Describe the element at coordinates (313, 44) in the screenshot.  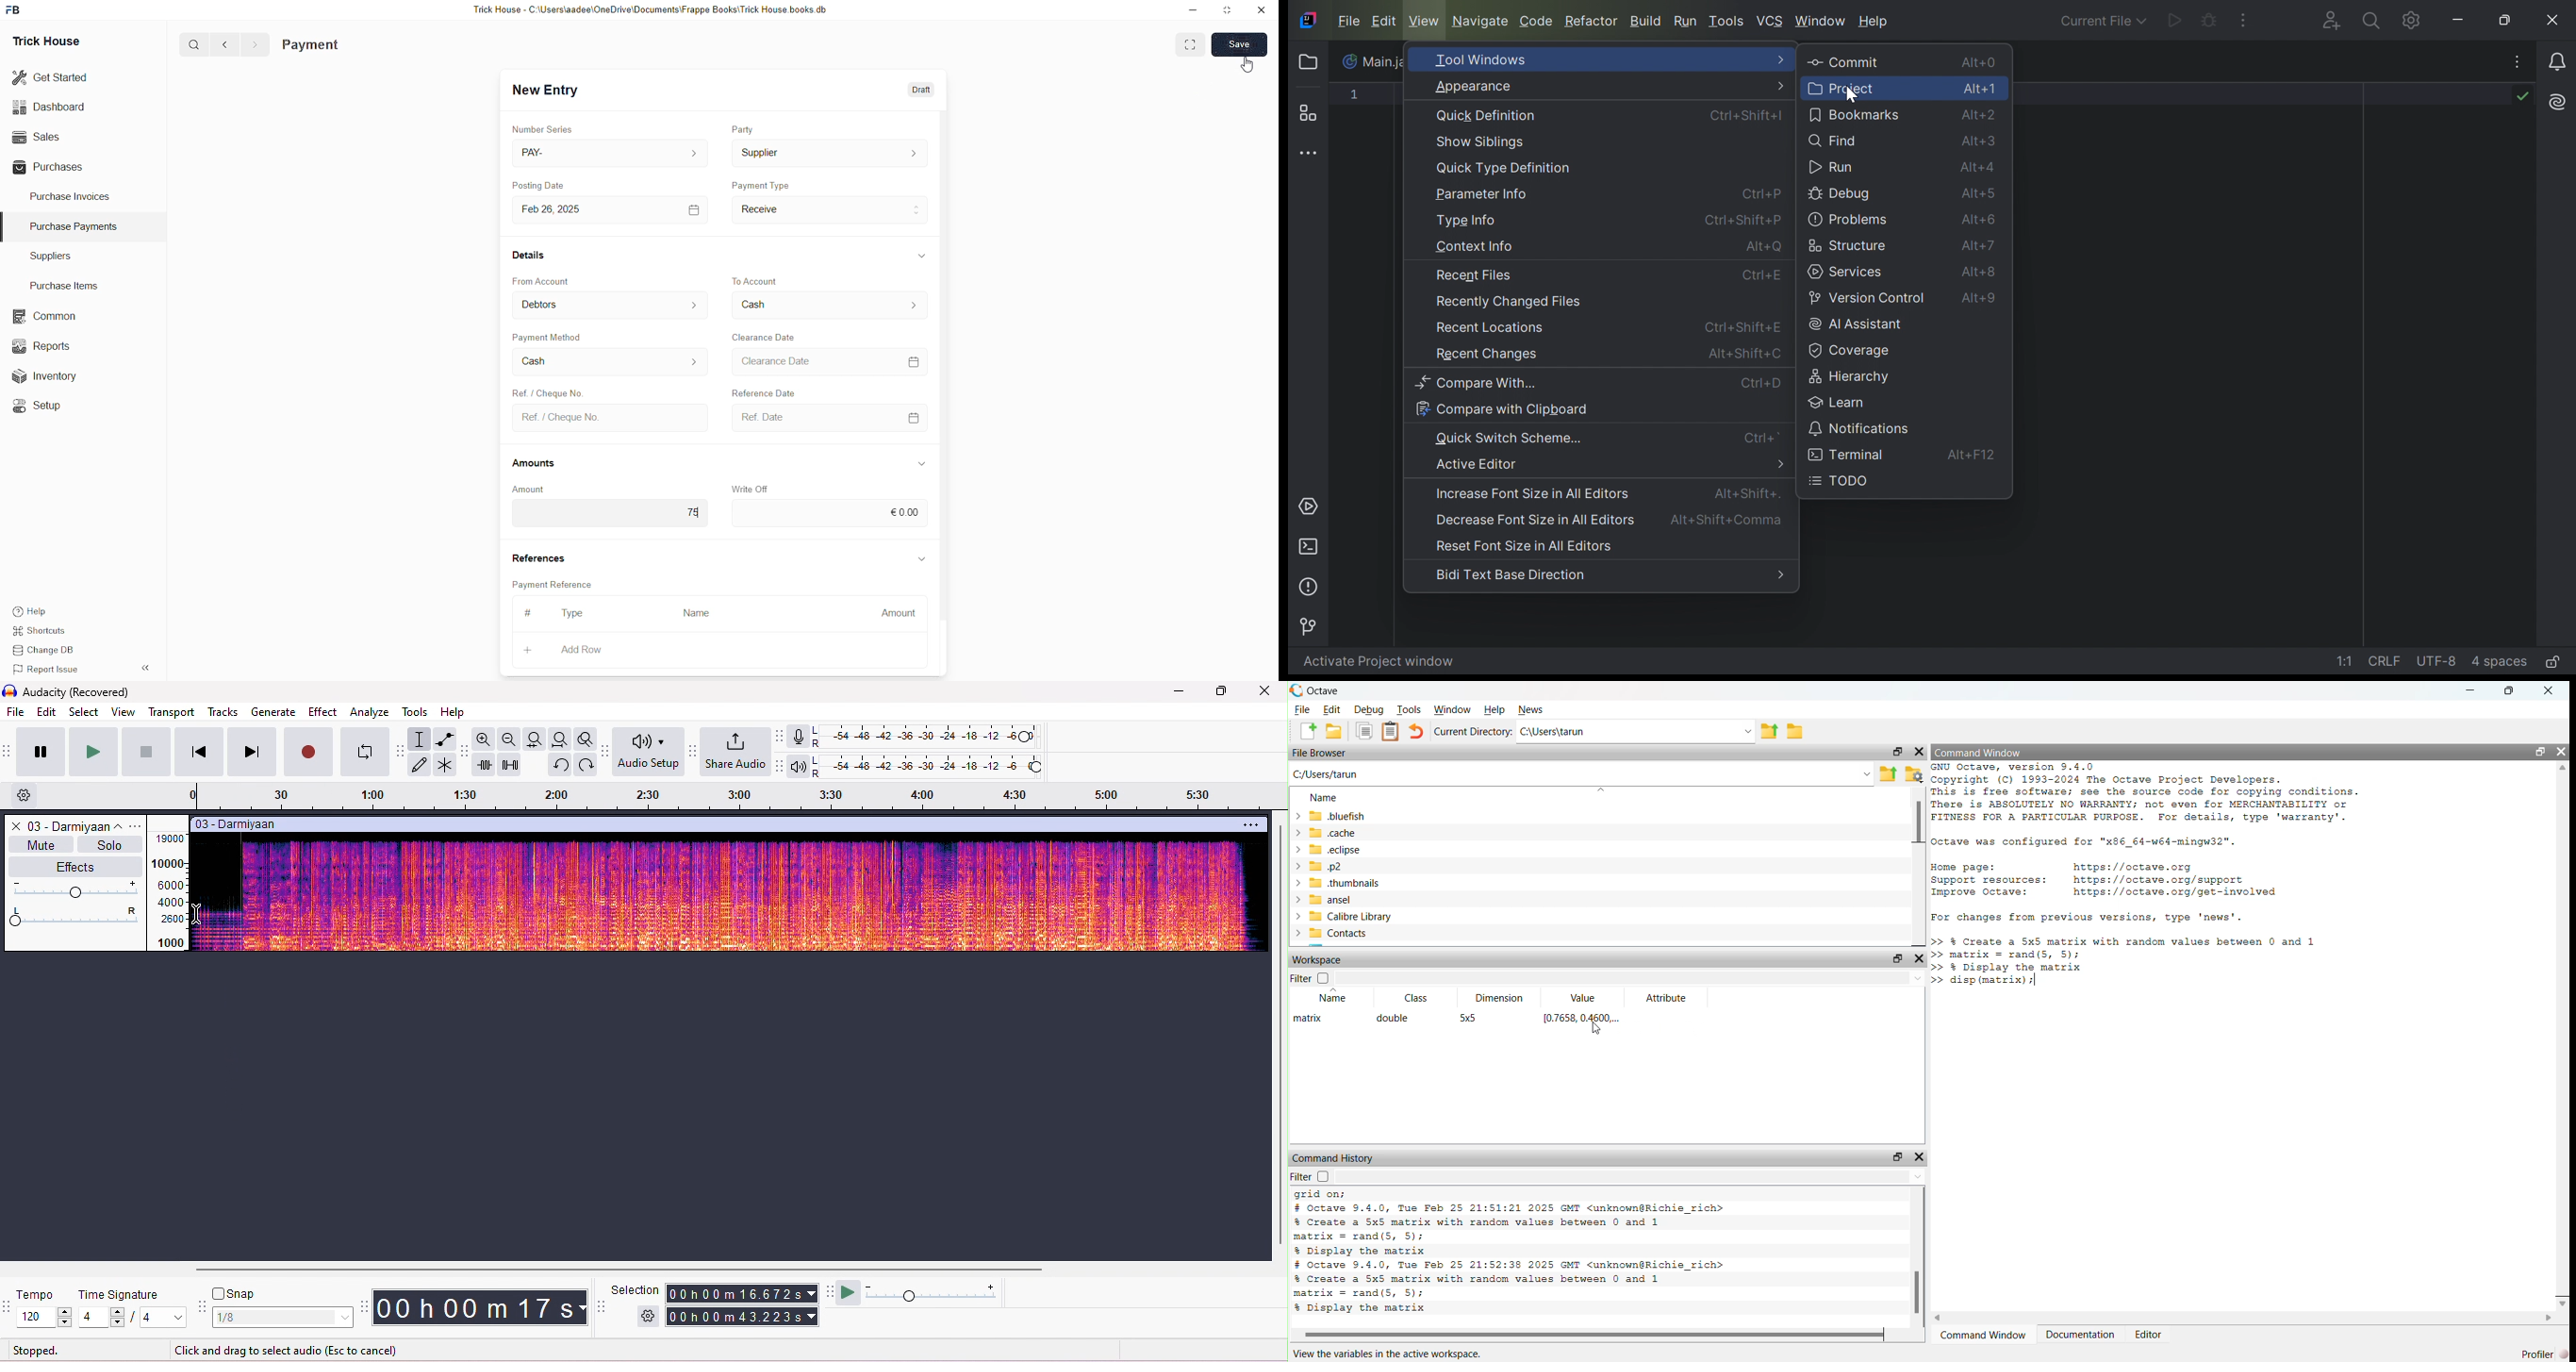
I see `Payment` at that location.